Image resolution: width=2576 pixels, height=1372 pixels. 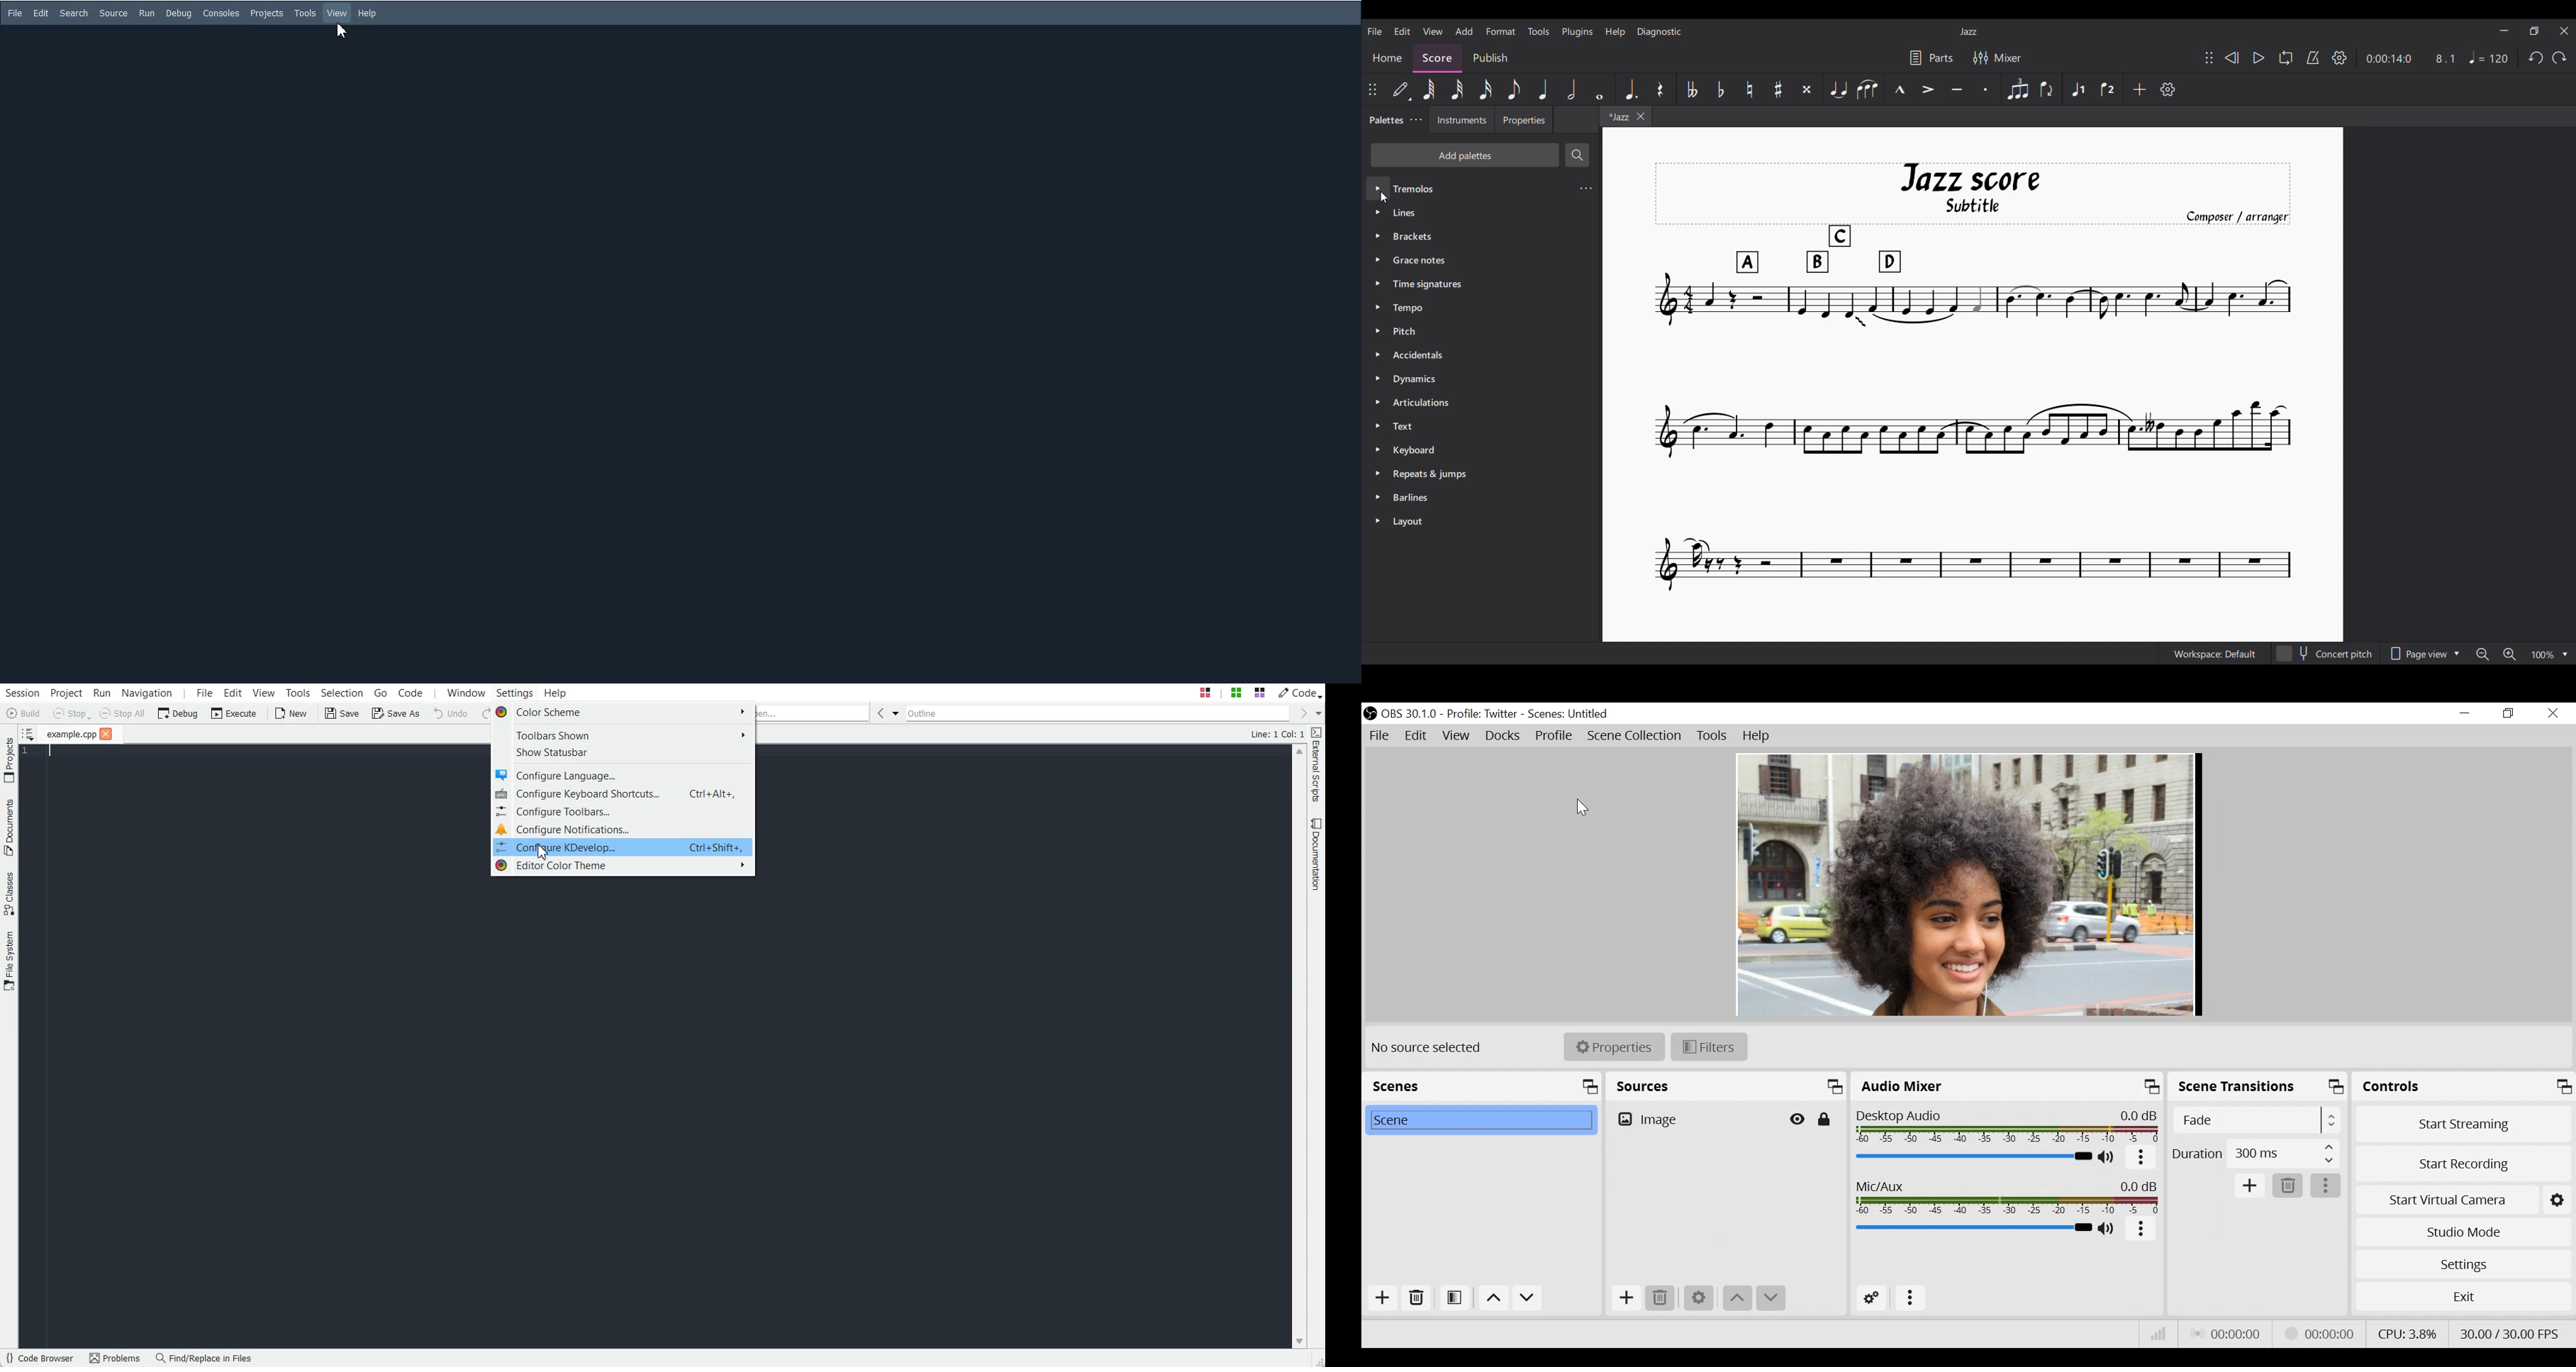 I want to click on Metronome, so click(x=2314, y=58).